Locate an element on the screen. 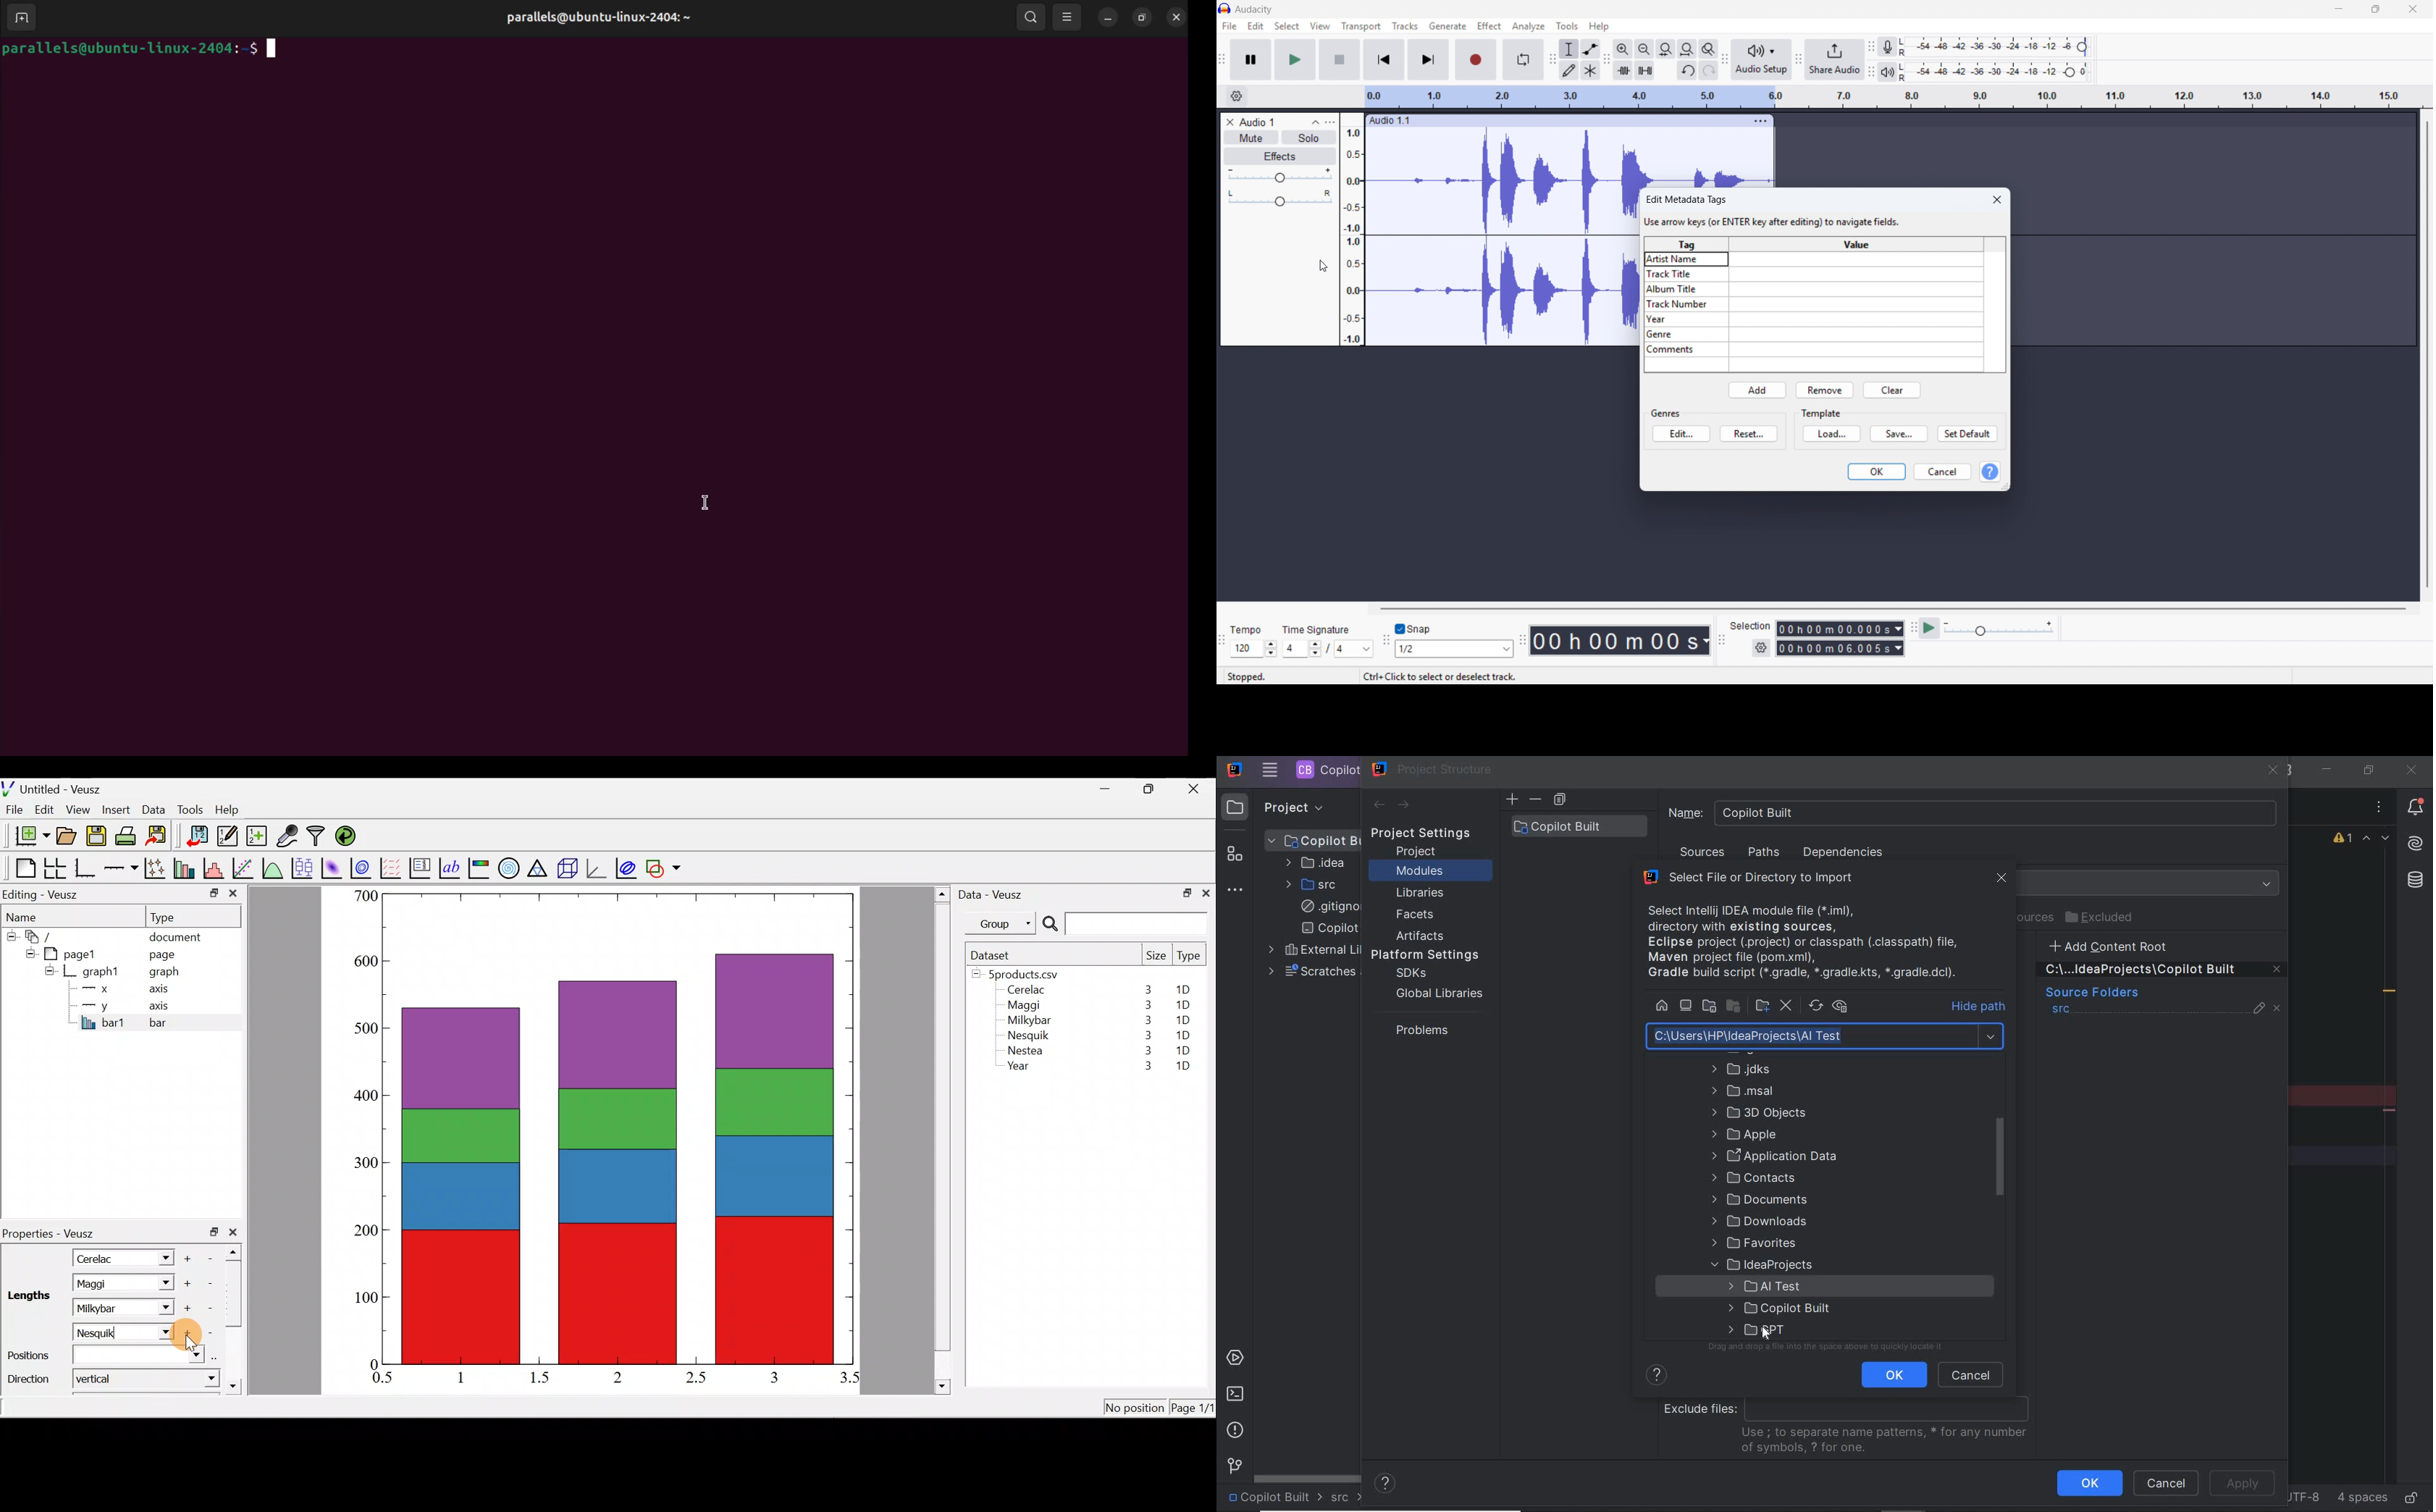 The height and width of the screenshot is (1512, 2436). Use arrow keys or enter key after editing to navigate fields is located at coordinates (1773, 220).